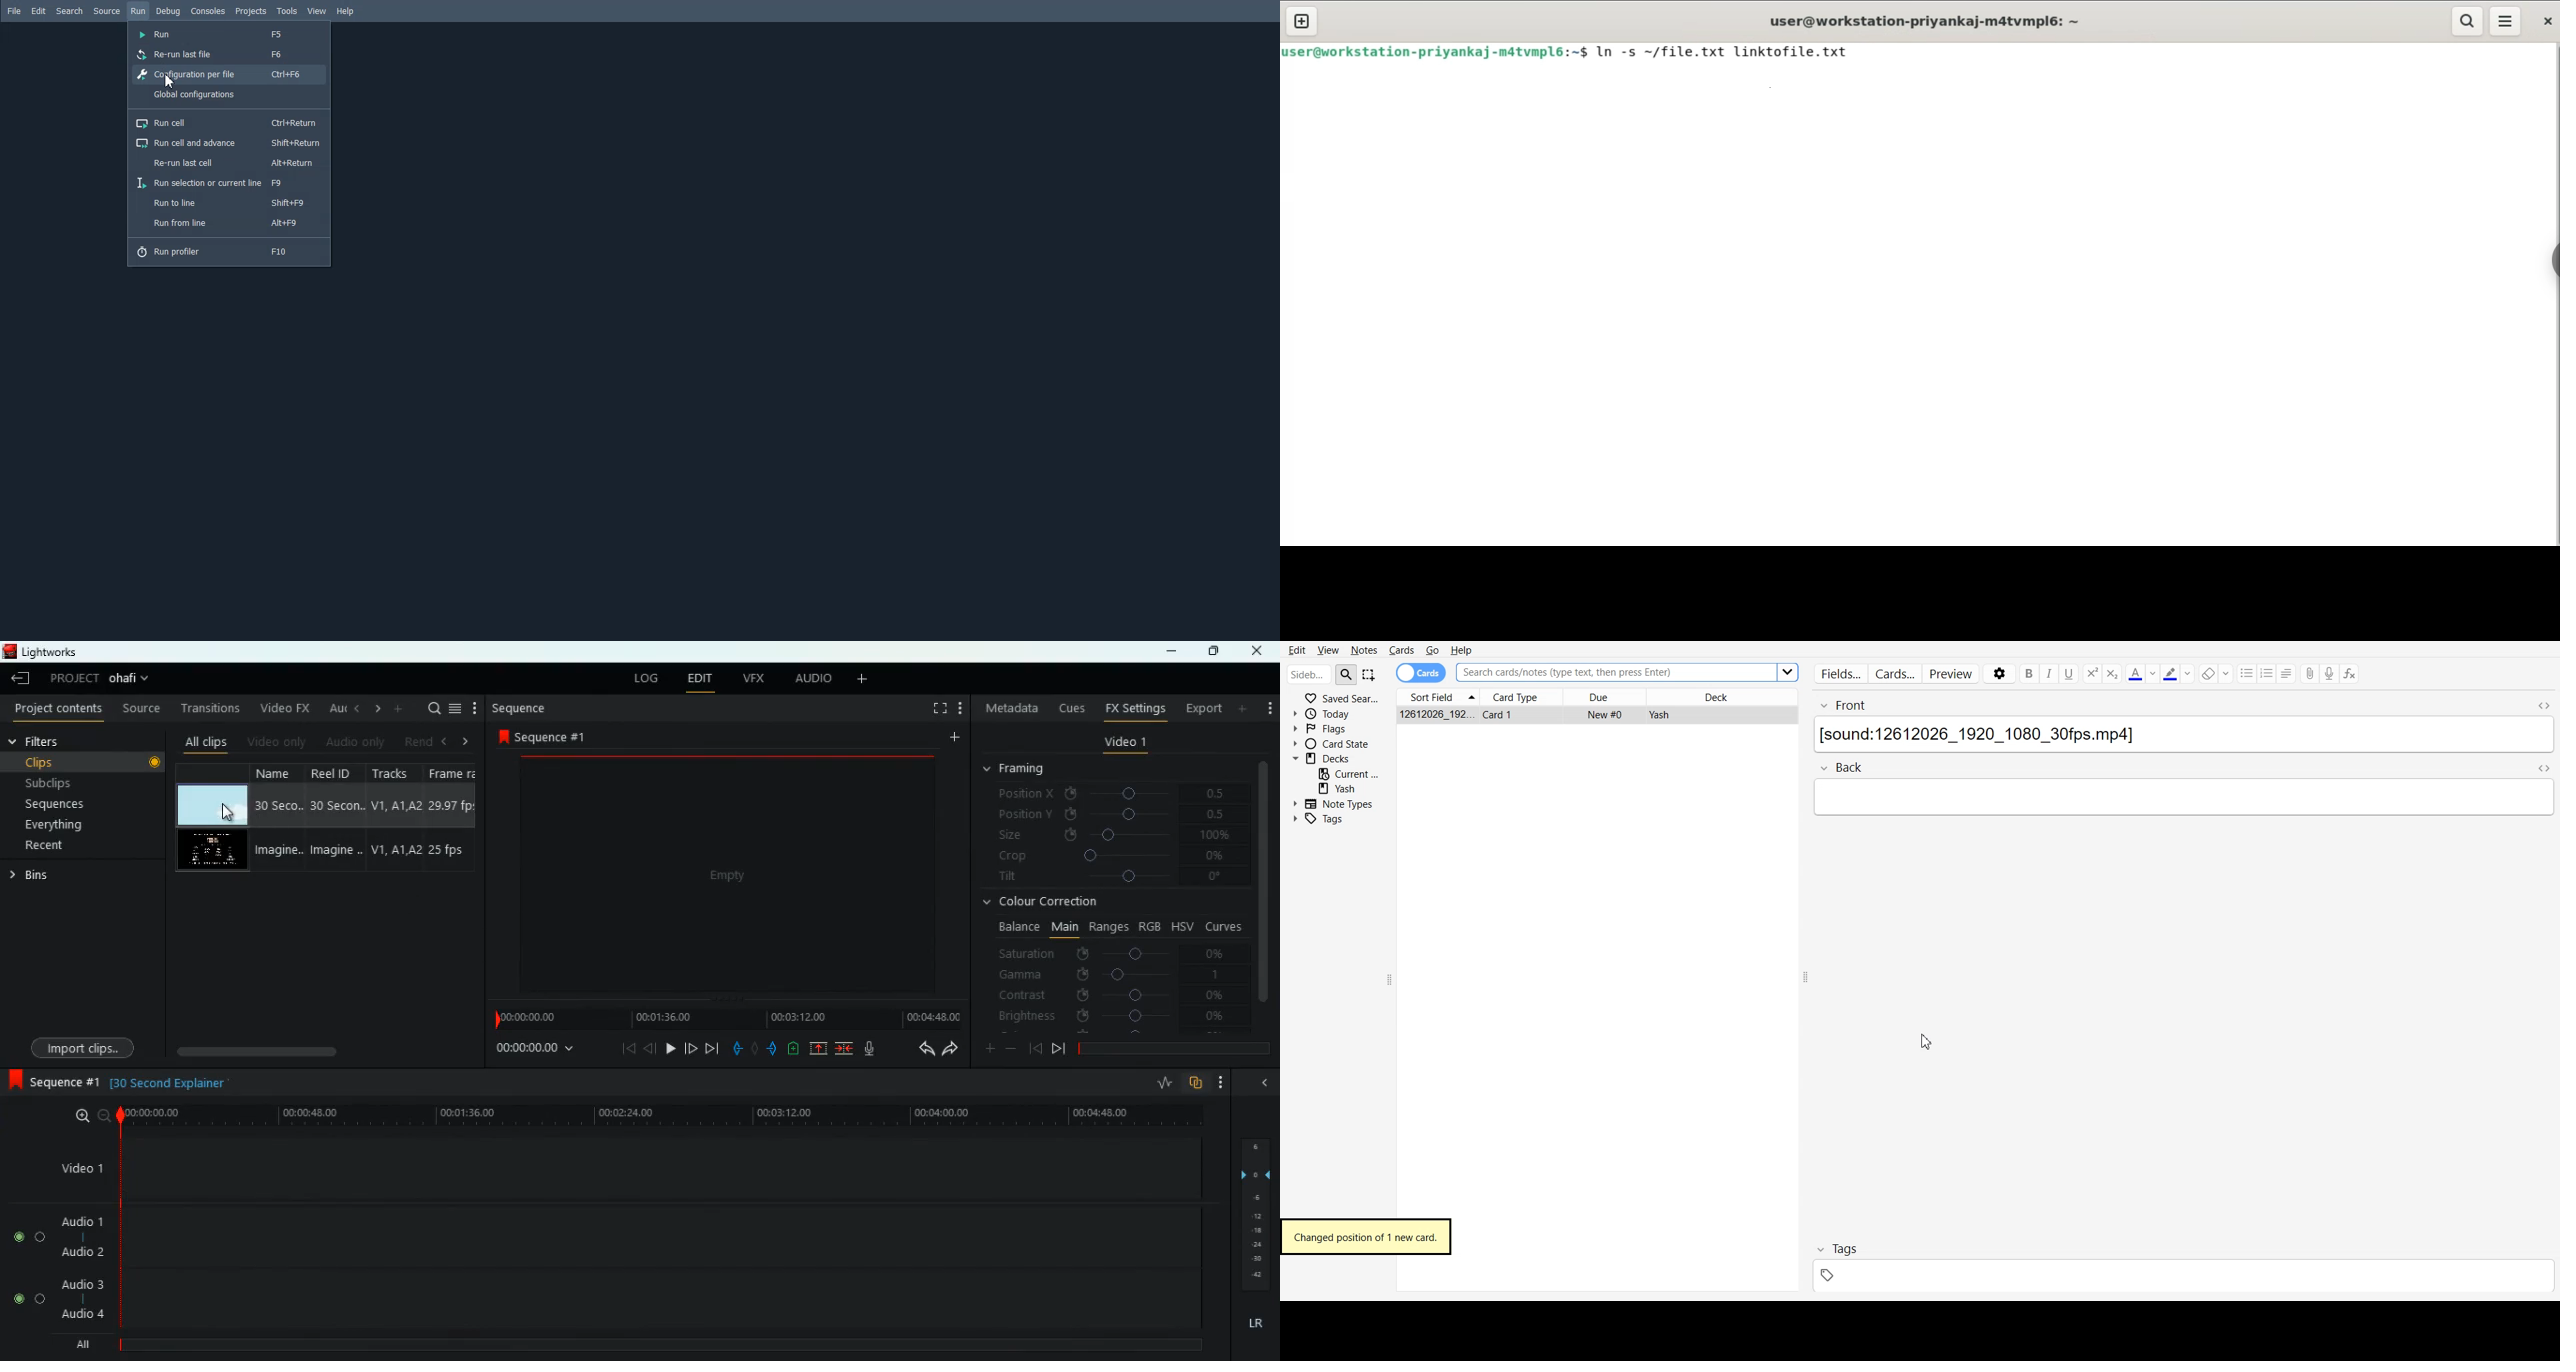 This screenshot has height=1372, width=2576. I want to click on Projects, so click(251, 11).